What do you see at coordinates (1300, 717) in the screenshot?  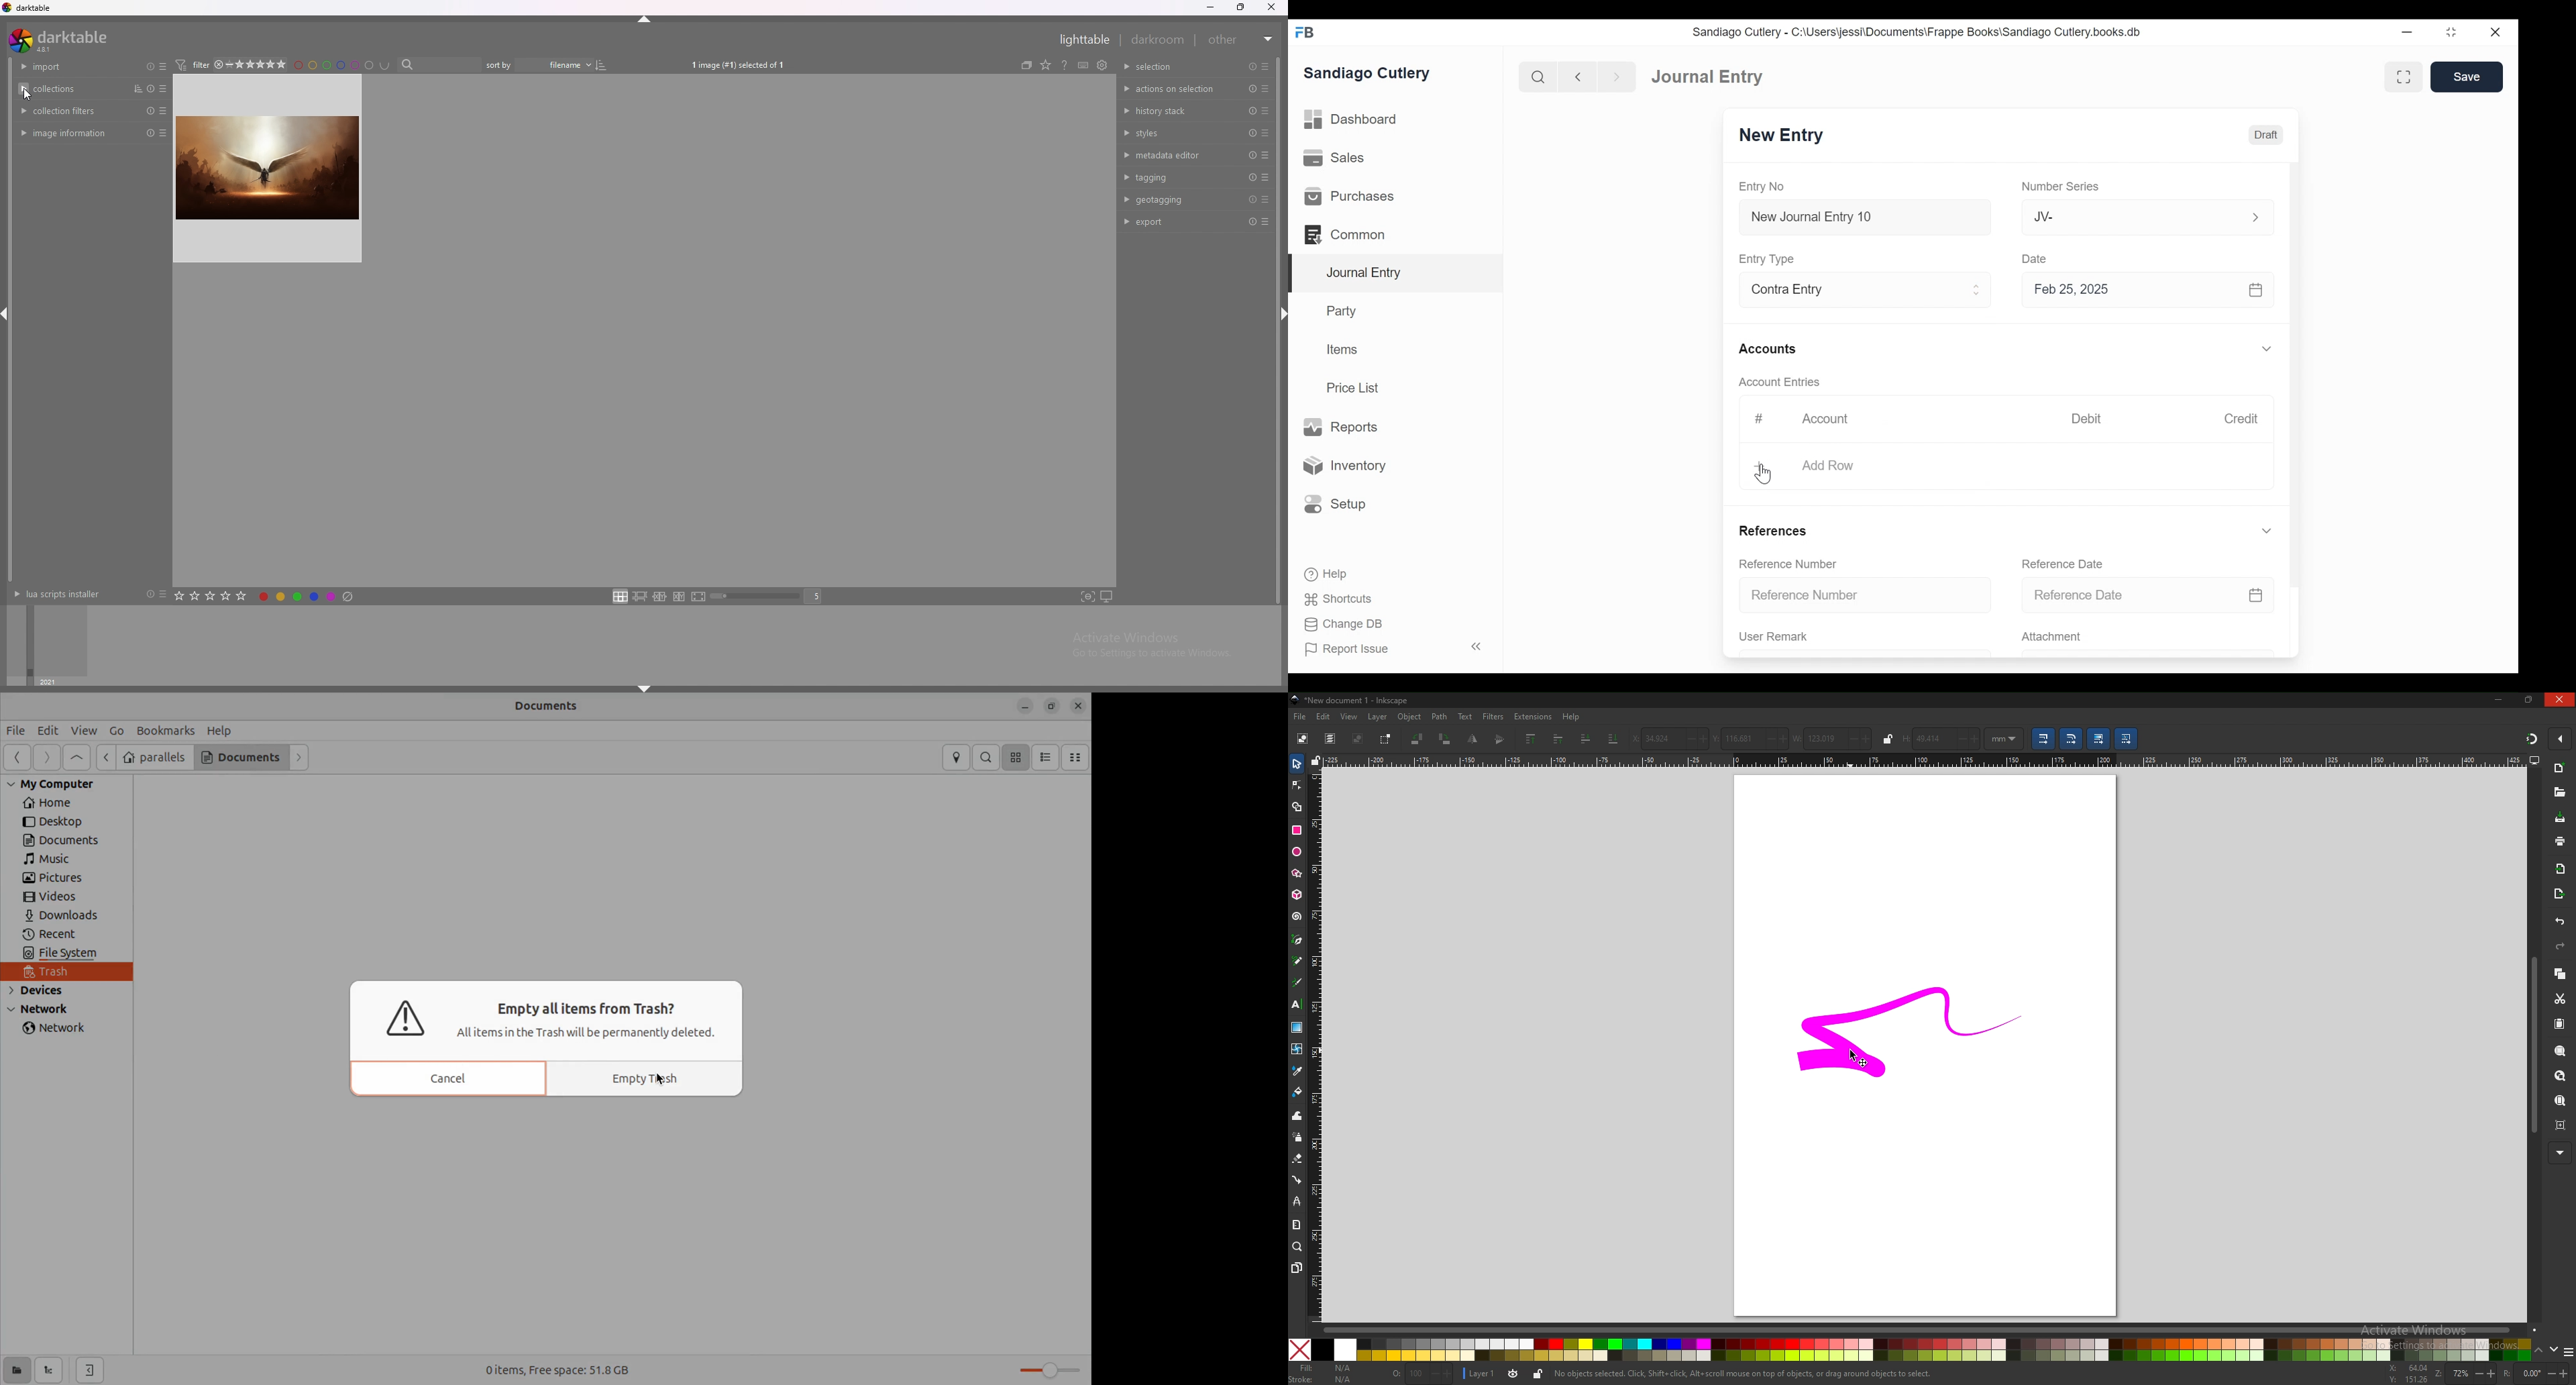 I see `file` at bounding box center [1300, 717].